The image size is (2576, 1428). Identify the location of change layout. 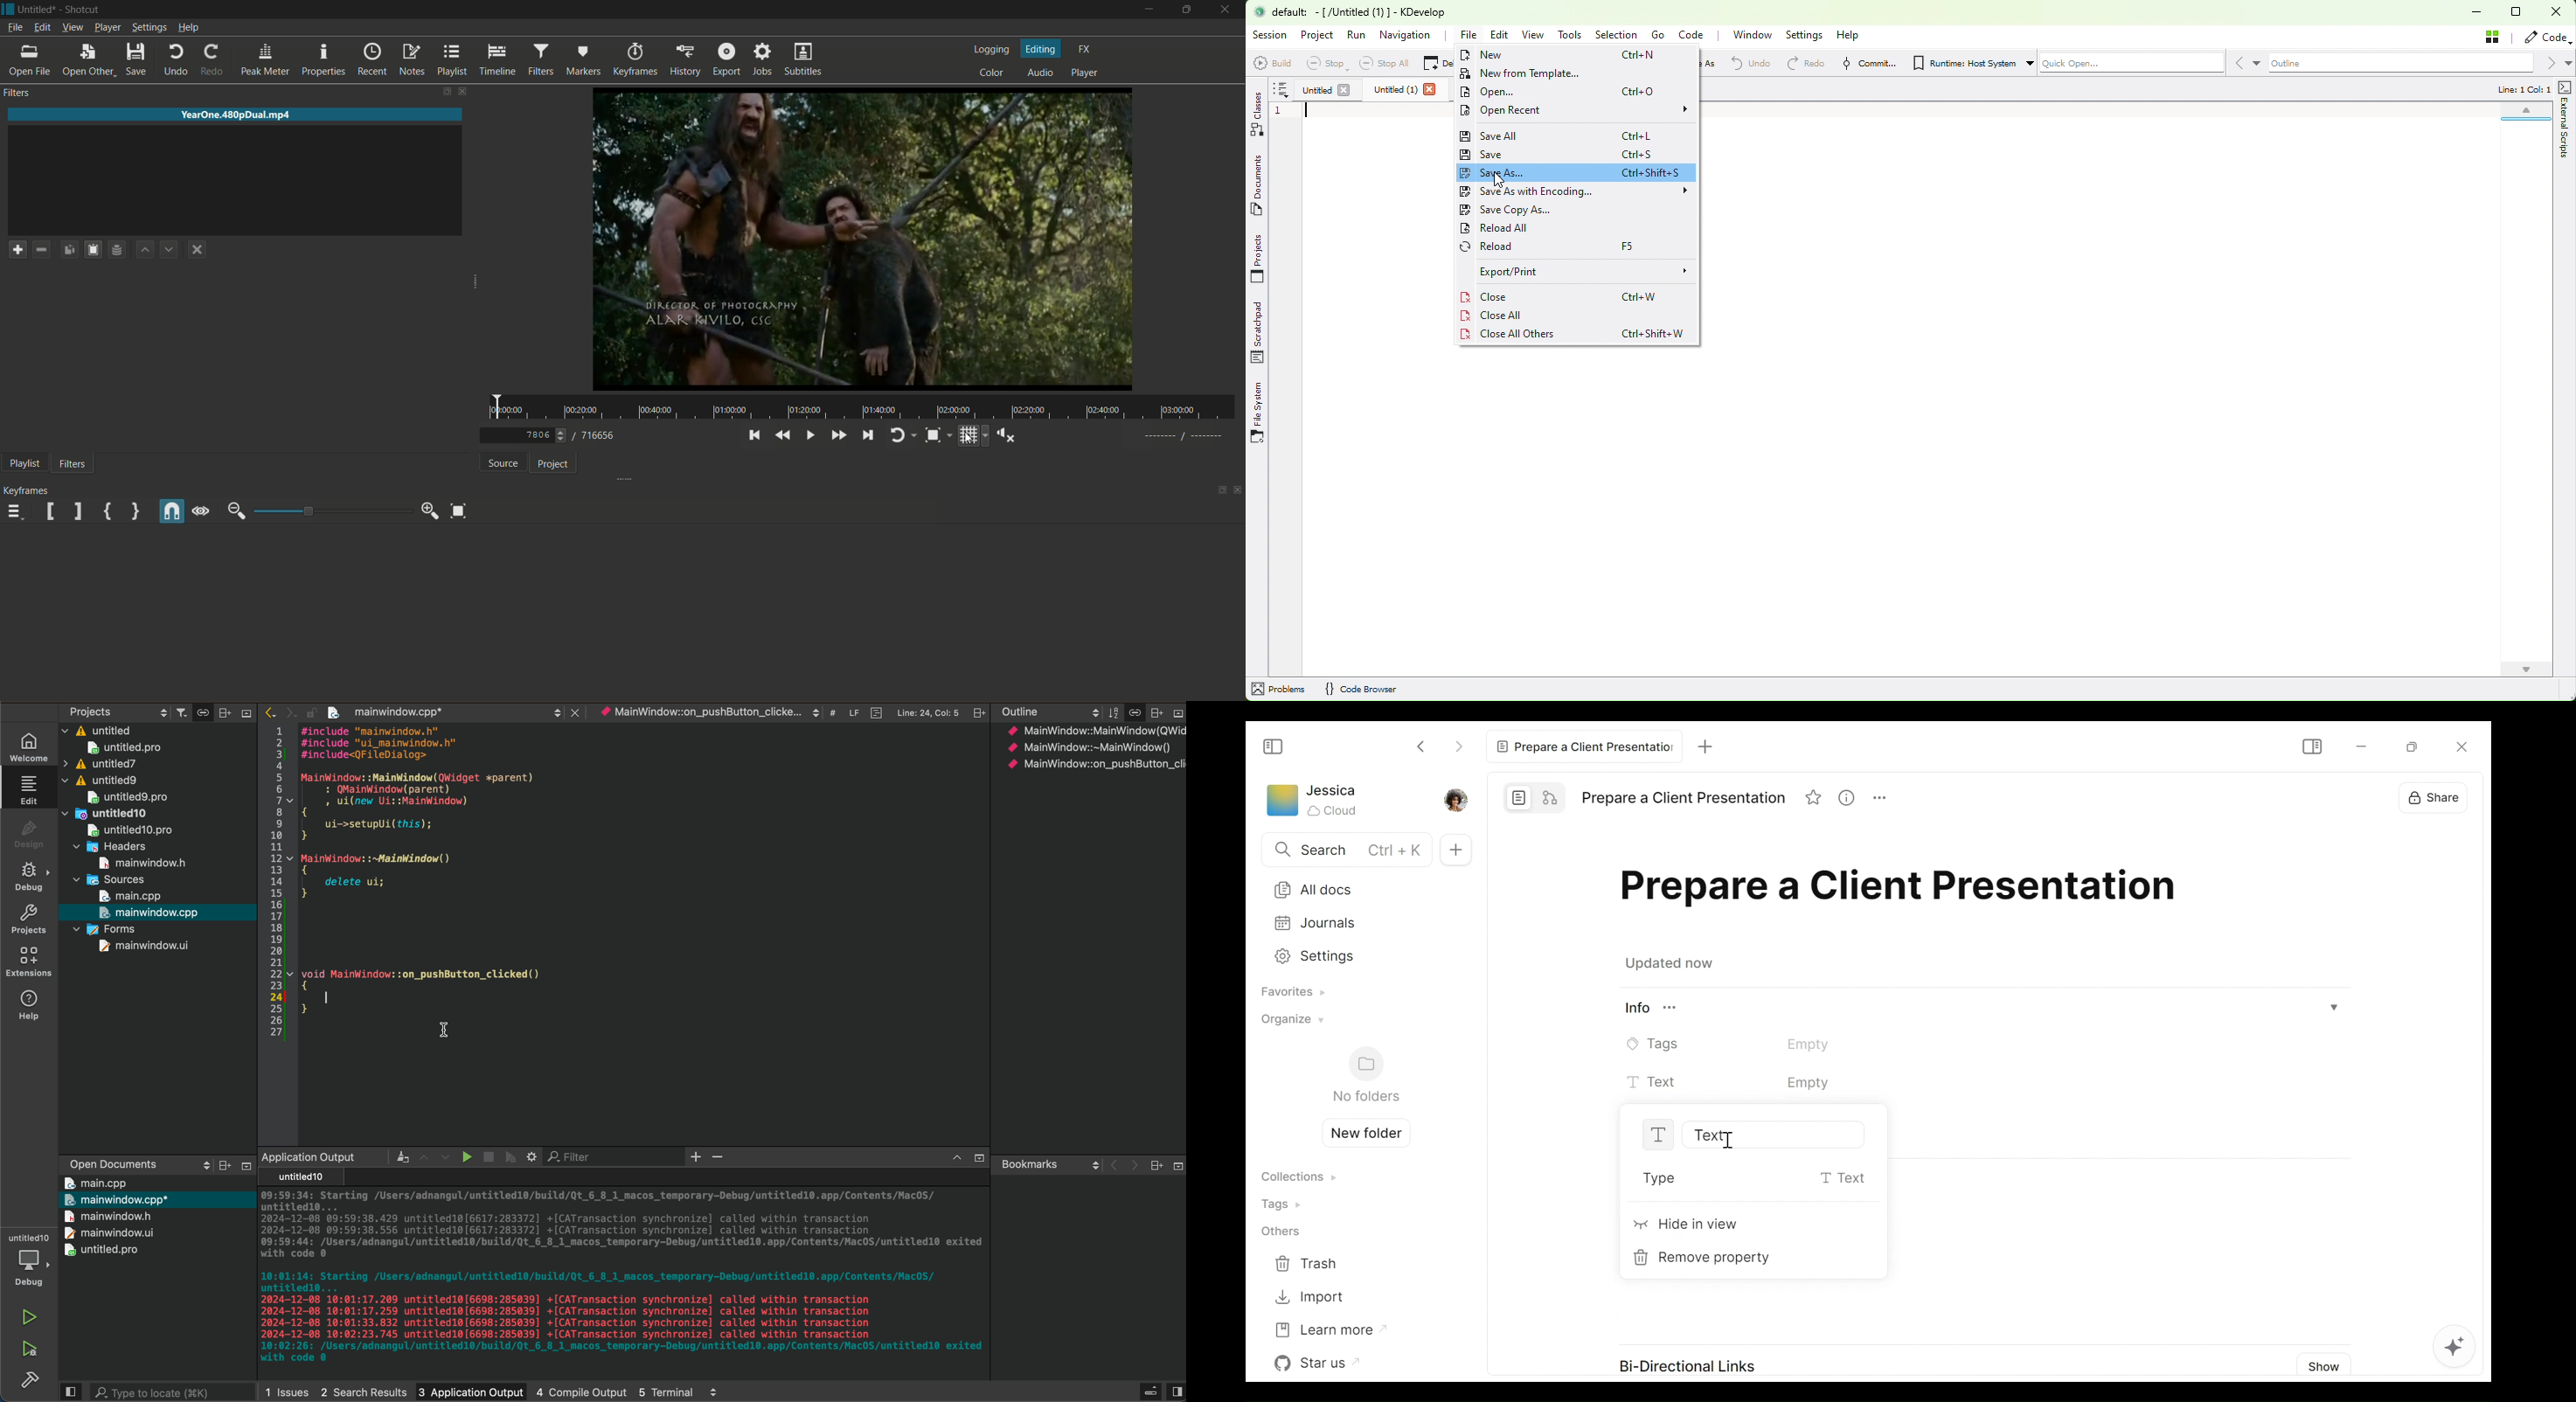
(448, 92).